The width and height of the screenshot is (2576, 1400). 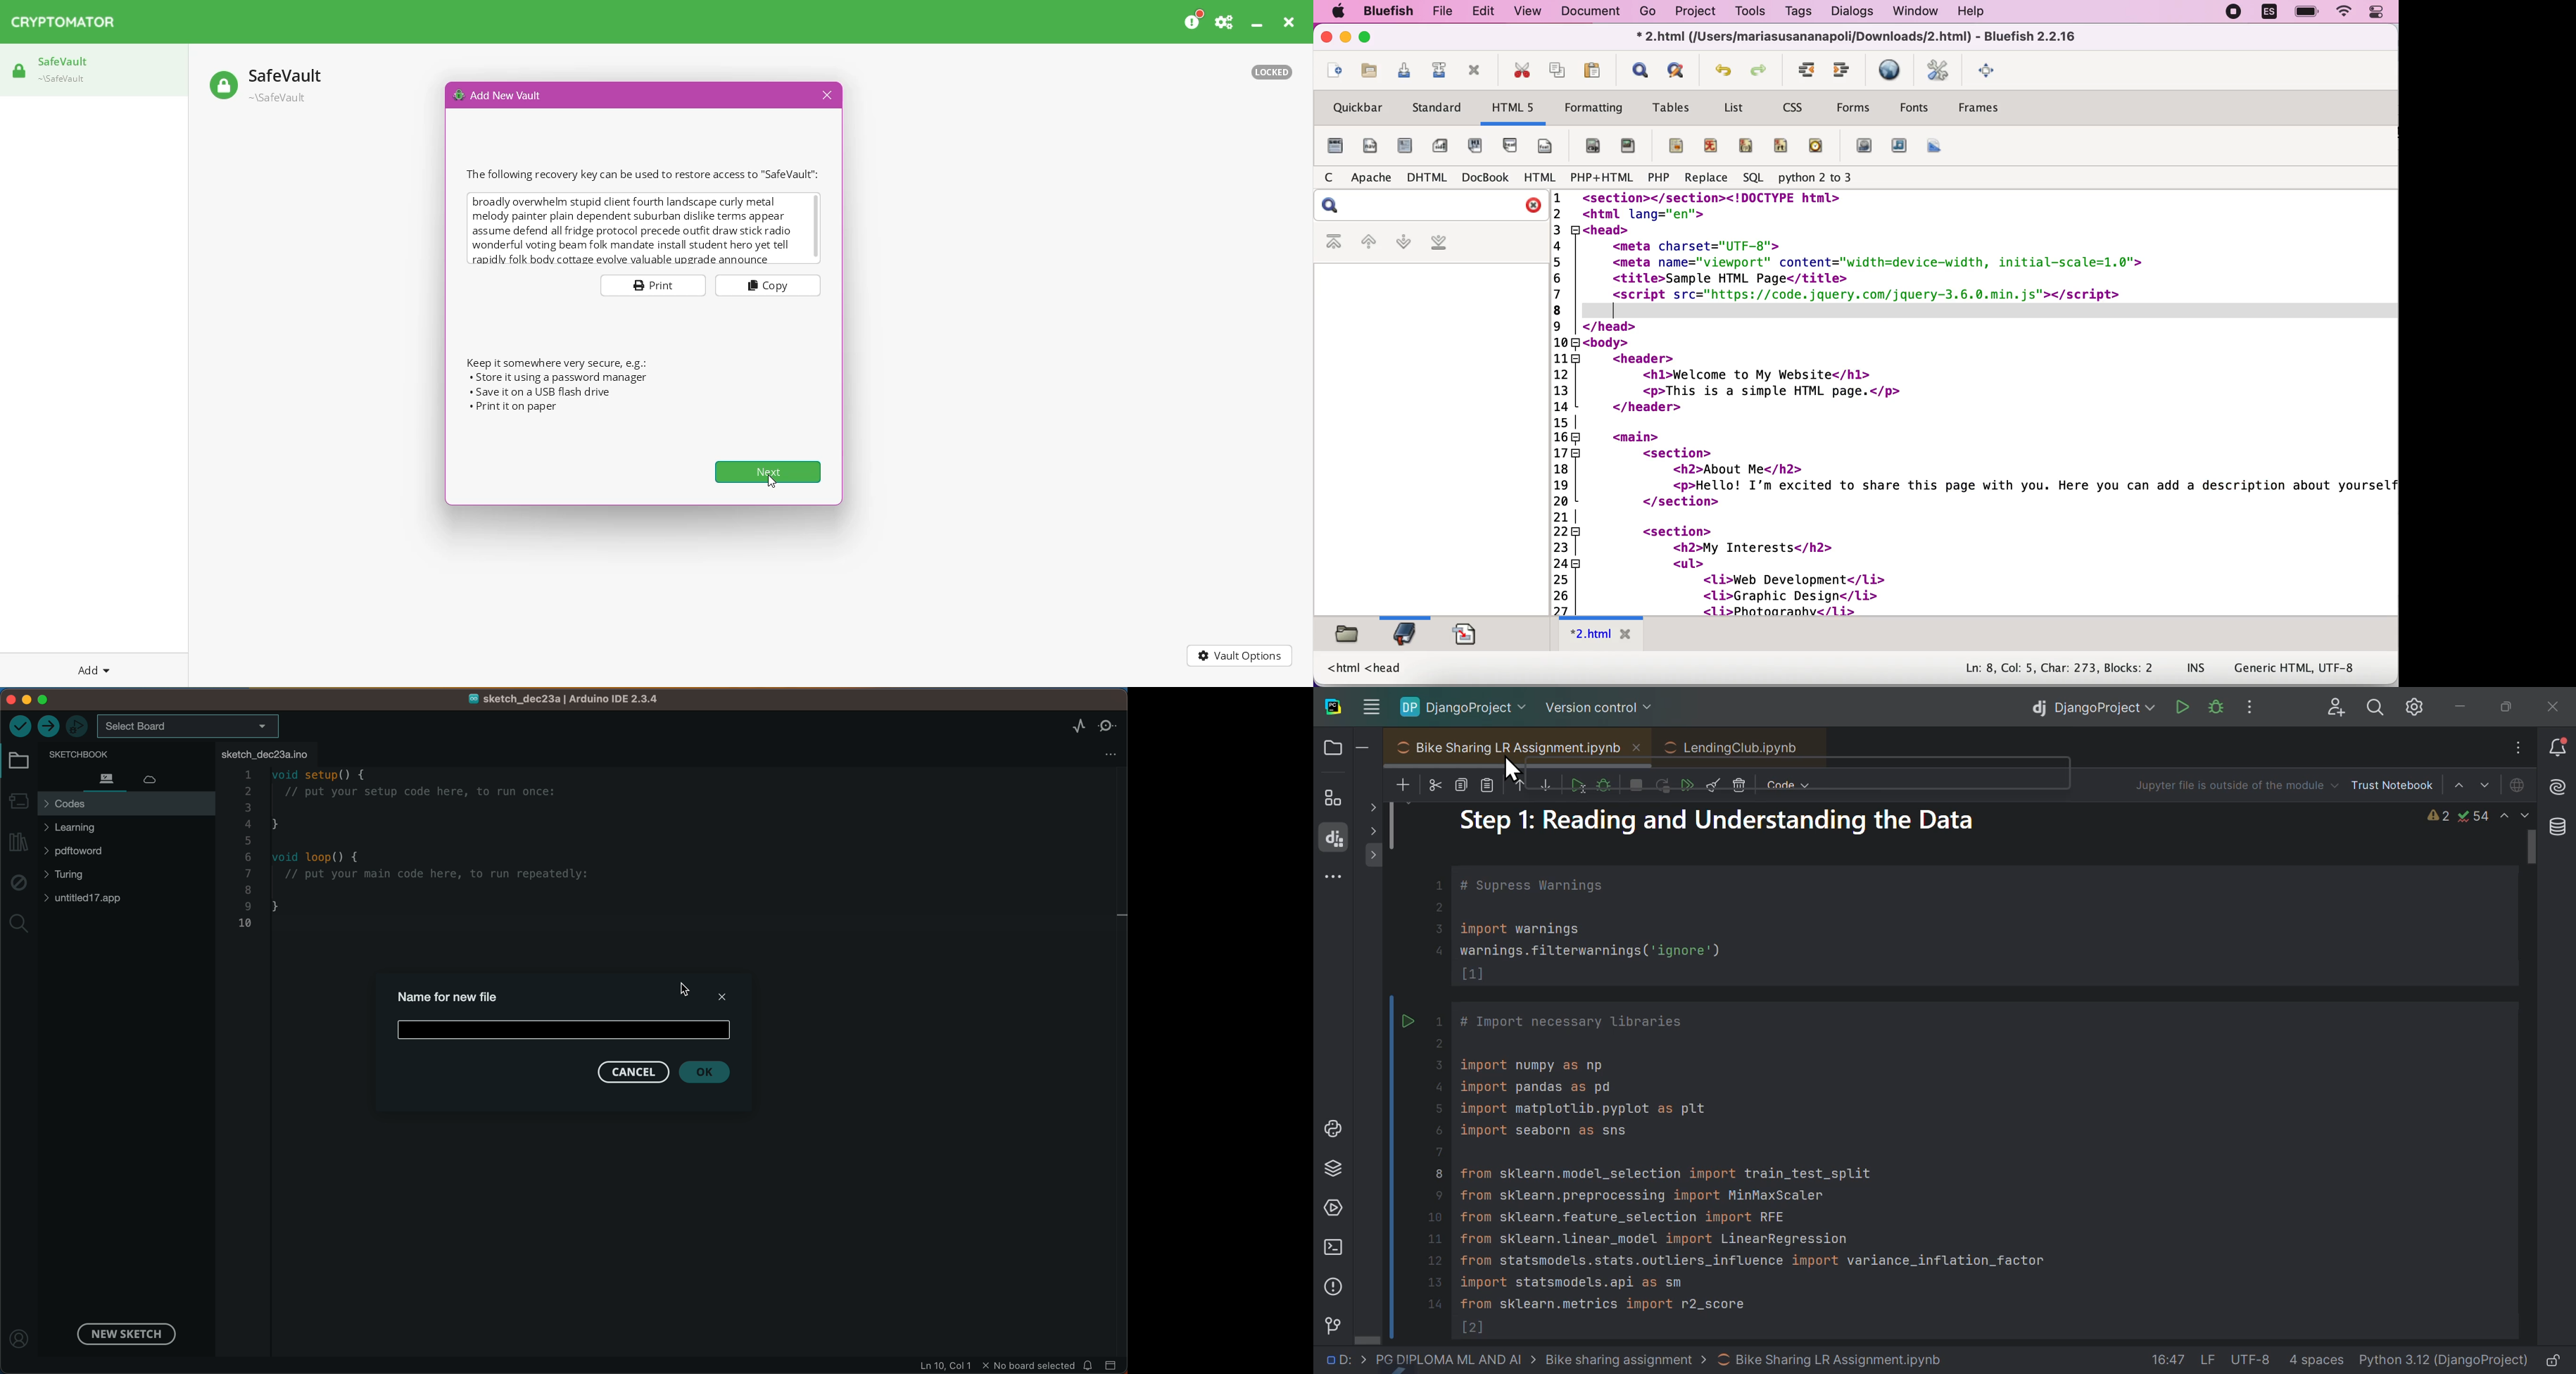 I want to click on file name, so click(x=565, y=699).